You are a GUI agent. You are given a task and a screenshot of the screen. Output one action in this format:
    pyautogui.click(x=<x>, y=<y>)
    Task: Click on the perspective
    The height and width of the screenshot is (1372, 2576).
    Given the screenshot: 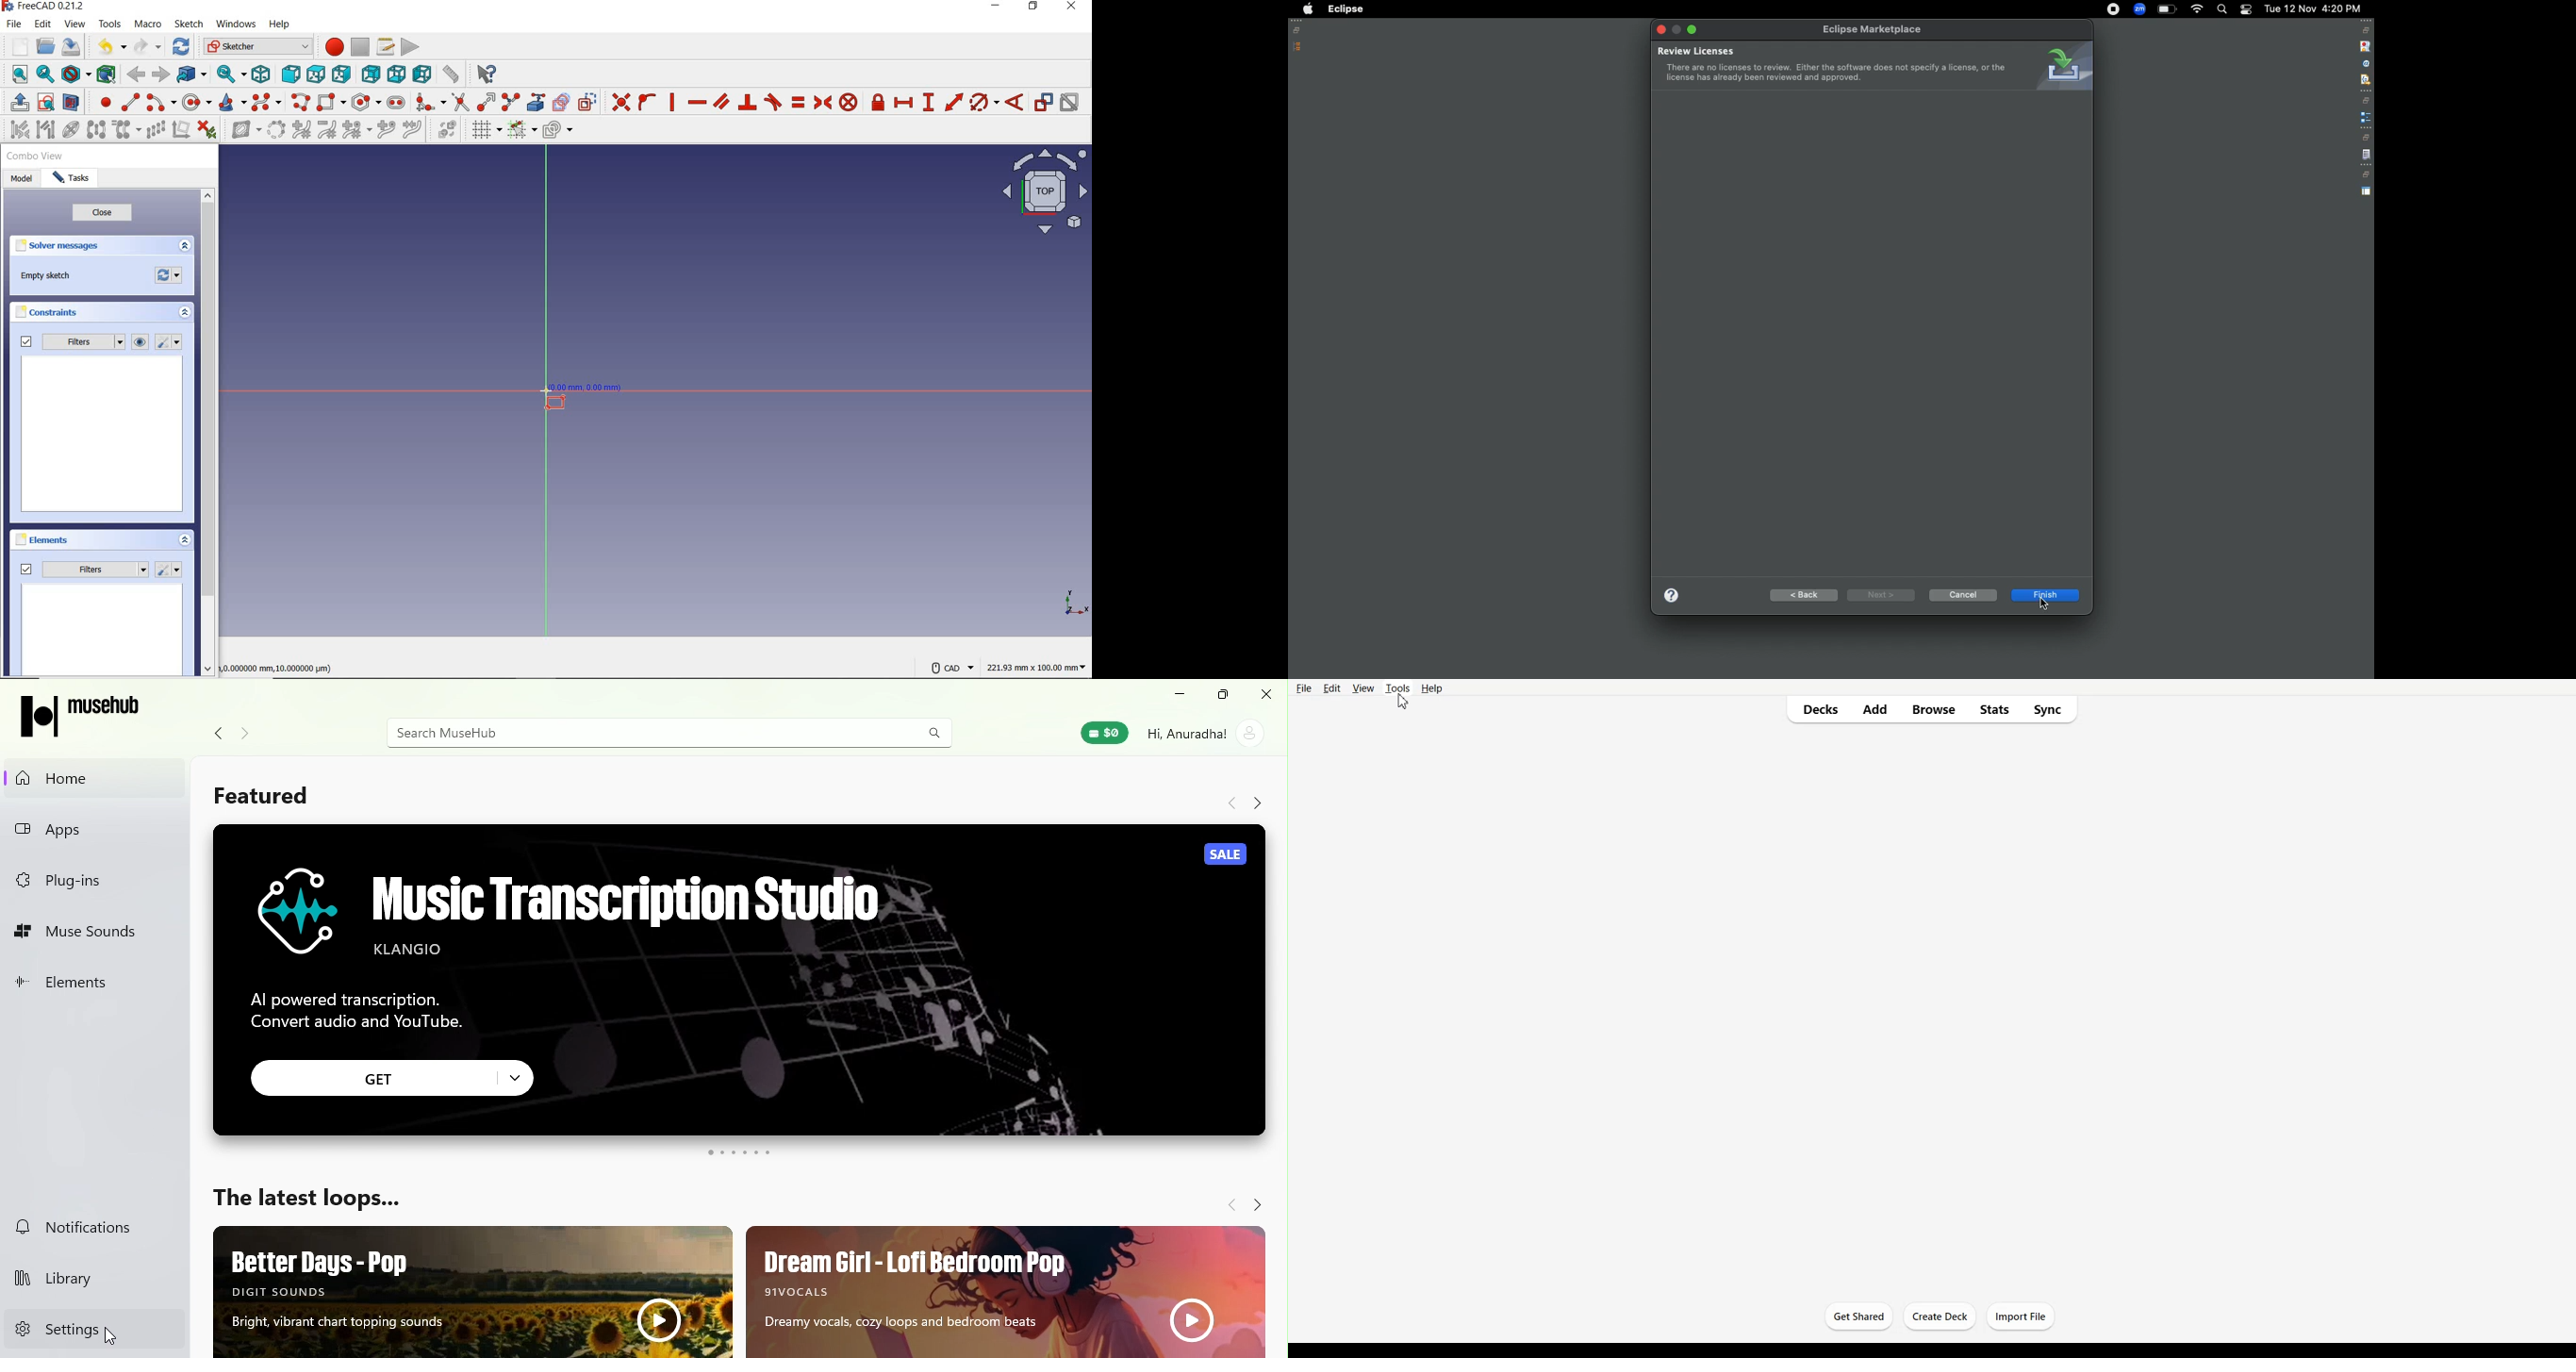 What is the action you would take?
    pyautogui.click(x=2366, y=192)
    